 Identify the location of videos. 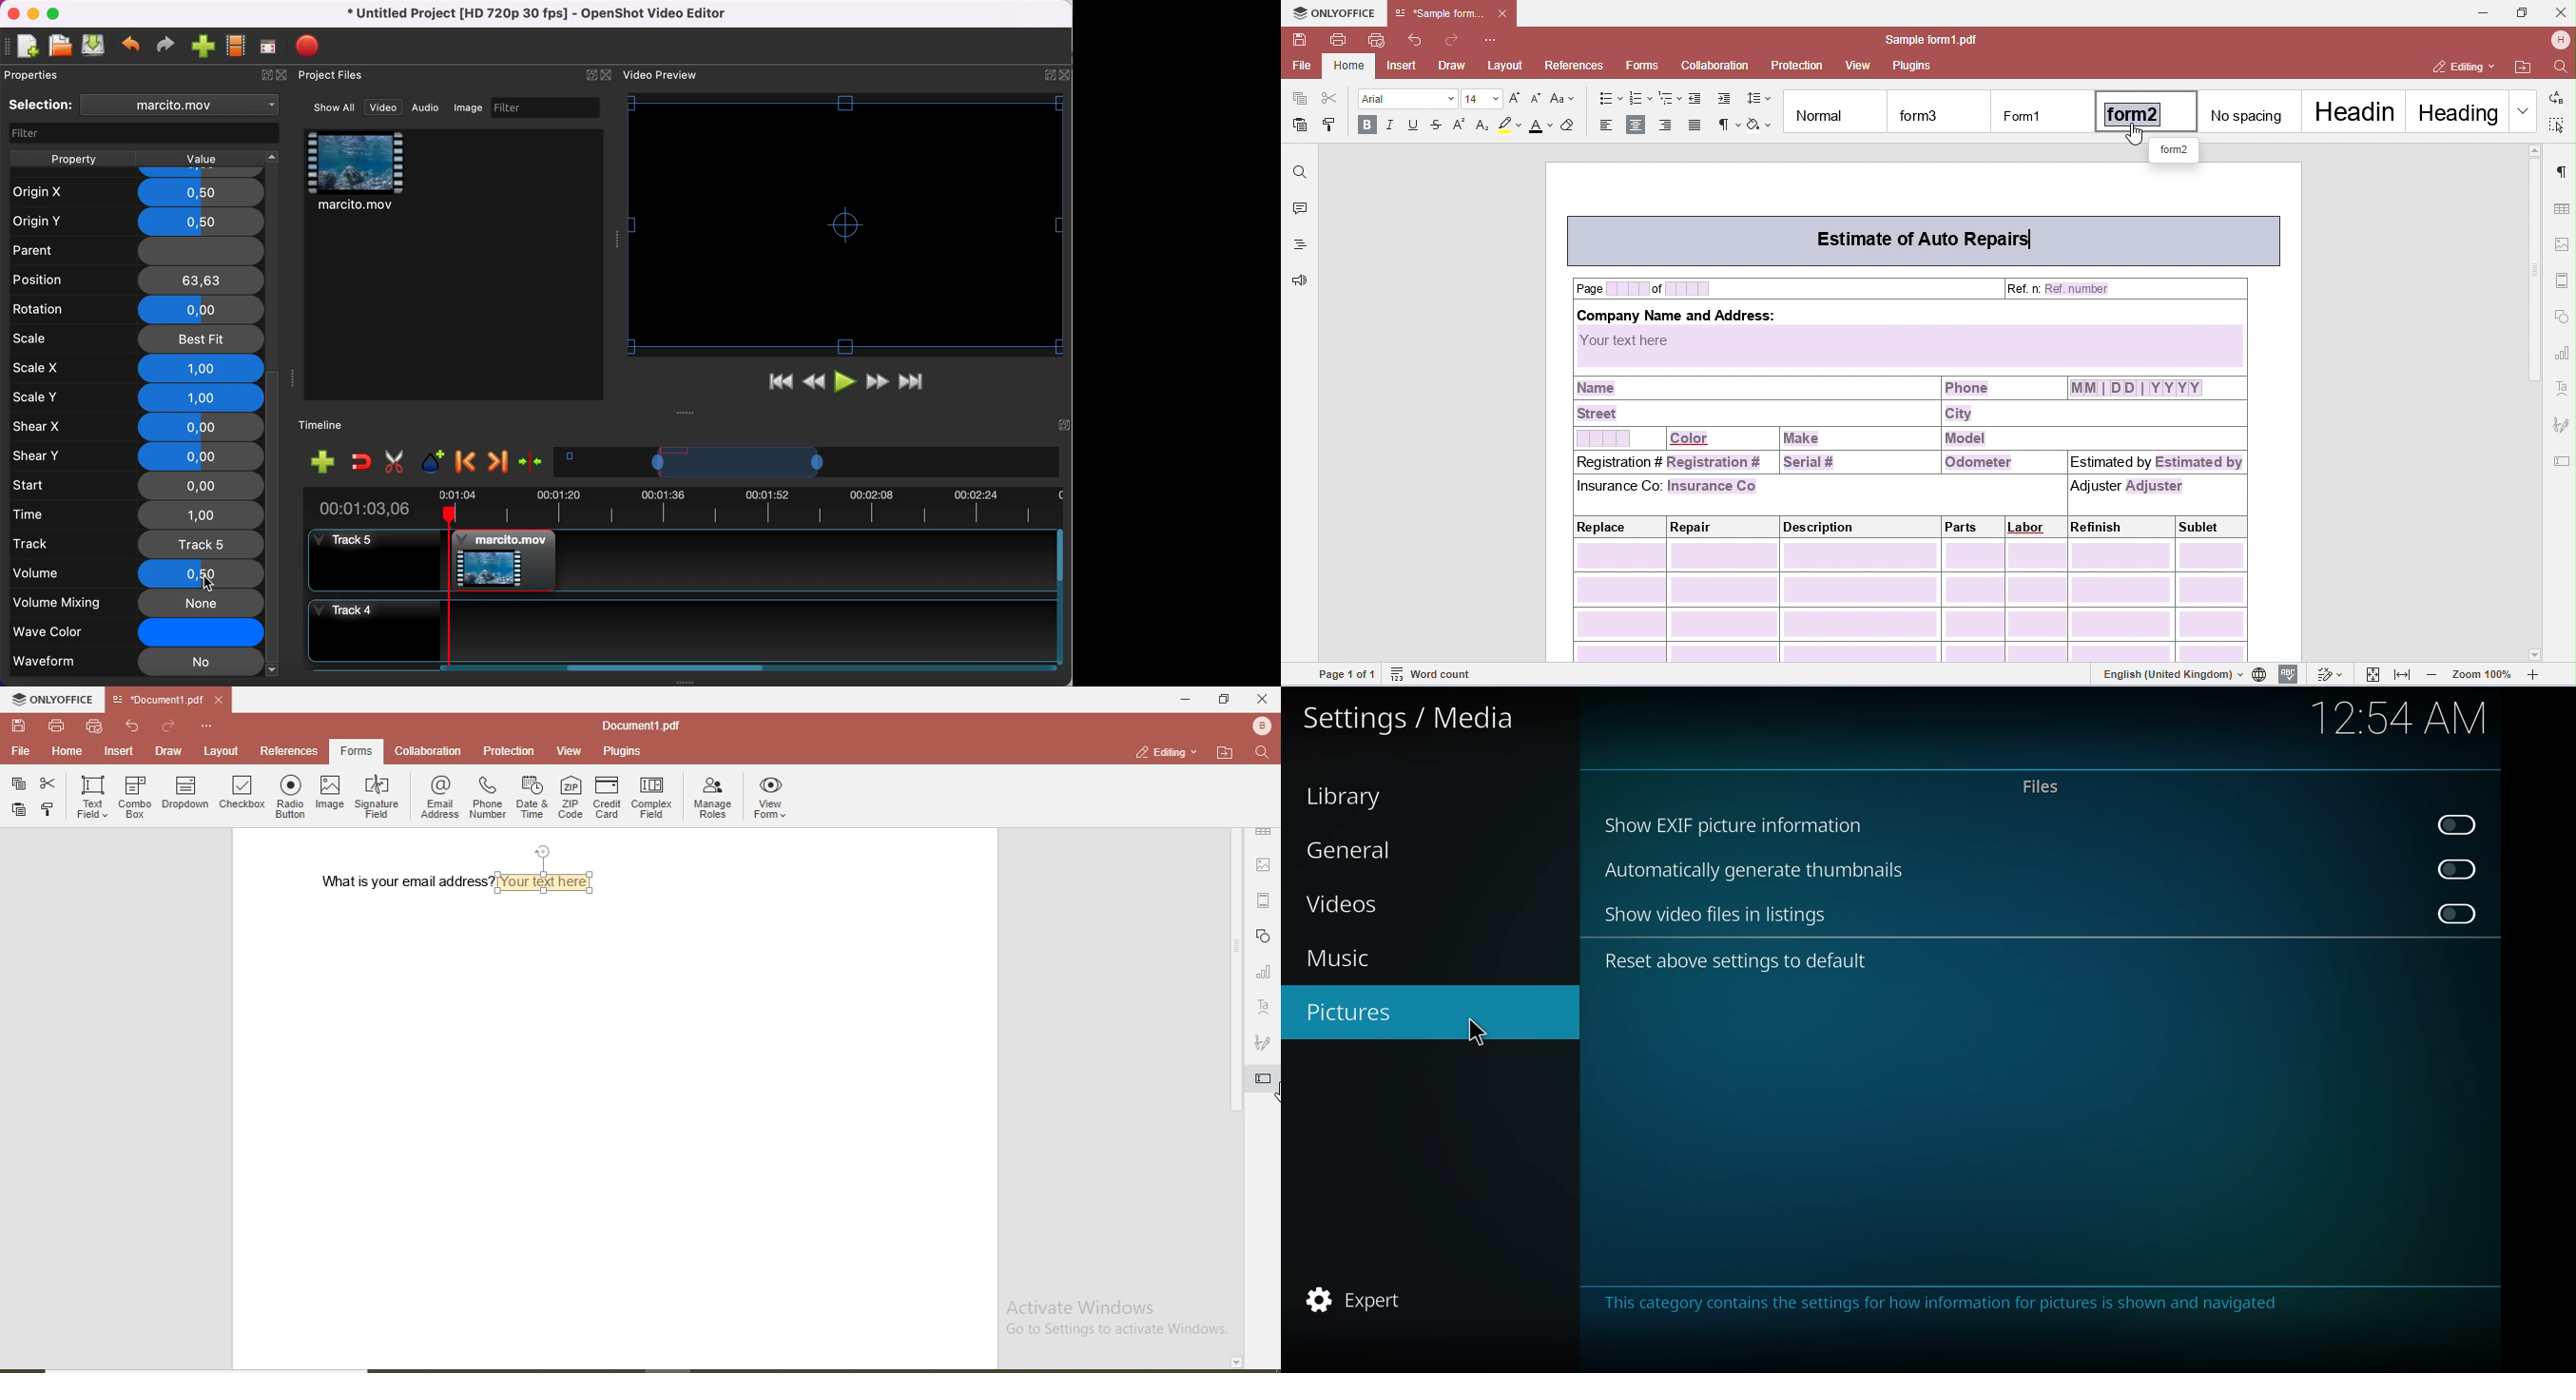
(1365, 905).